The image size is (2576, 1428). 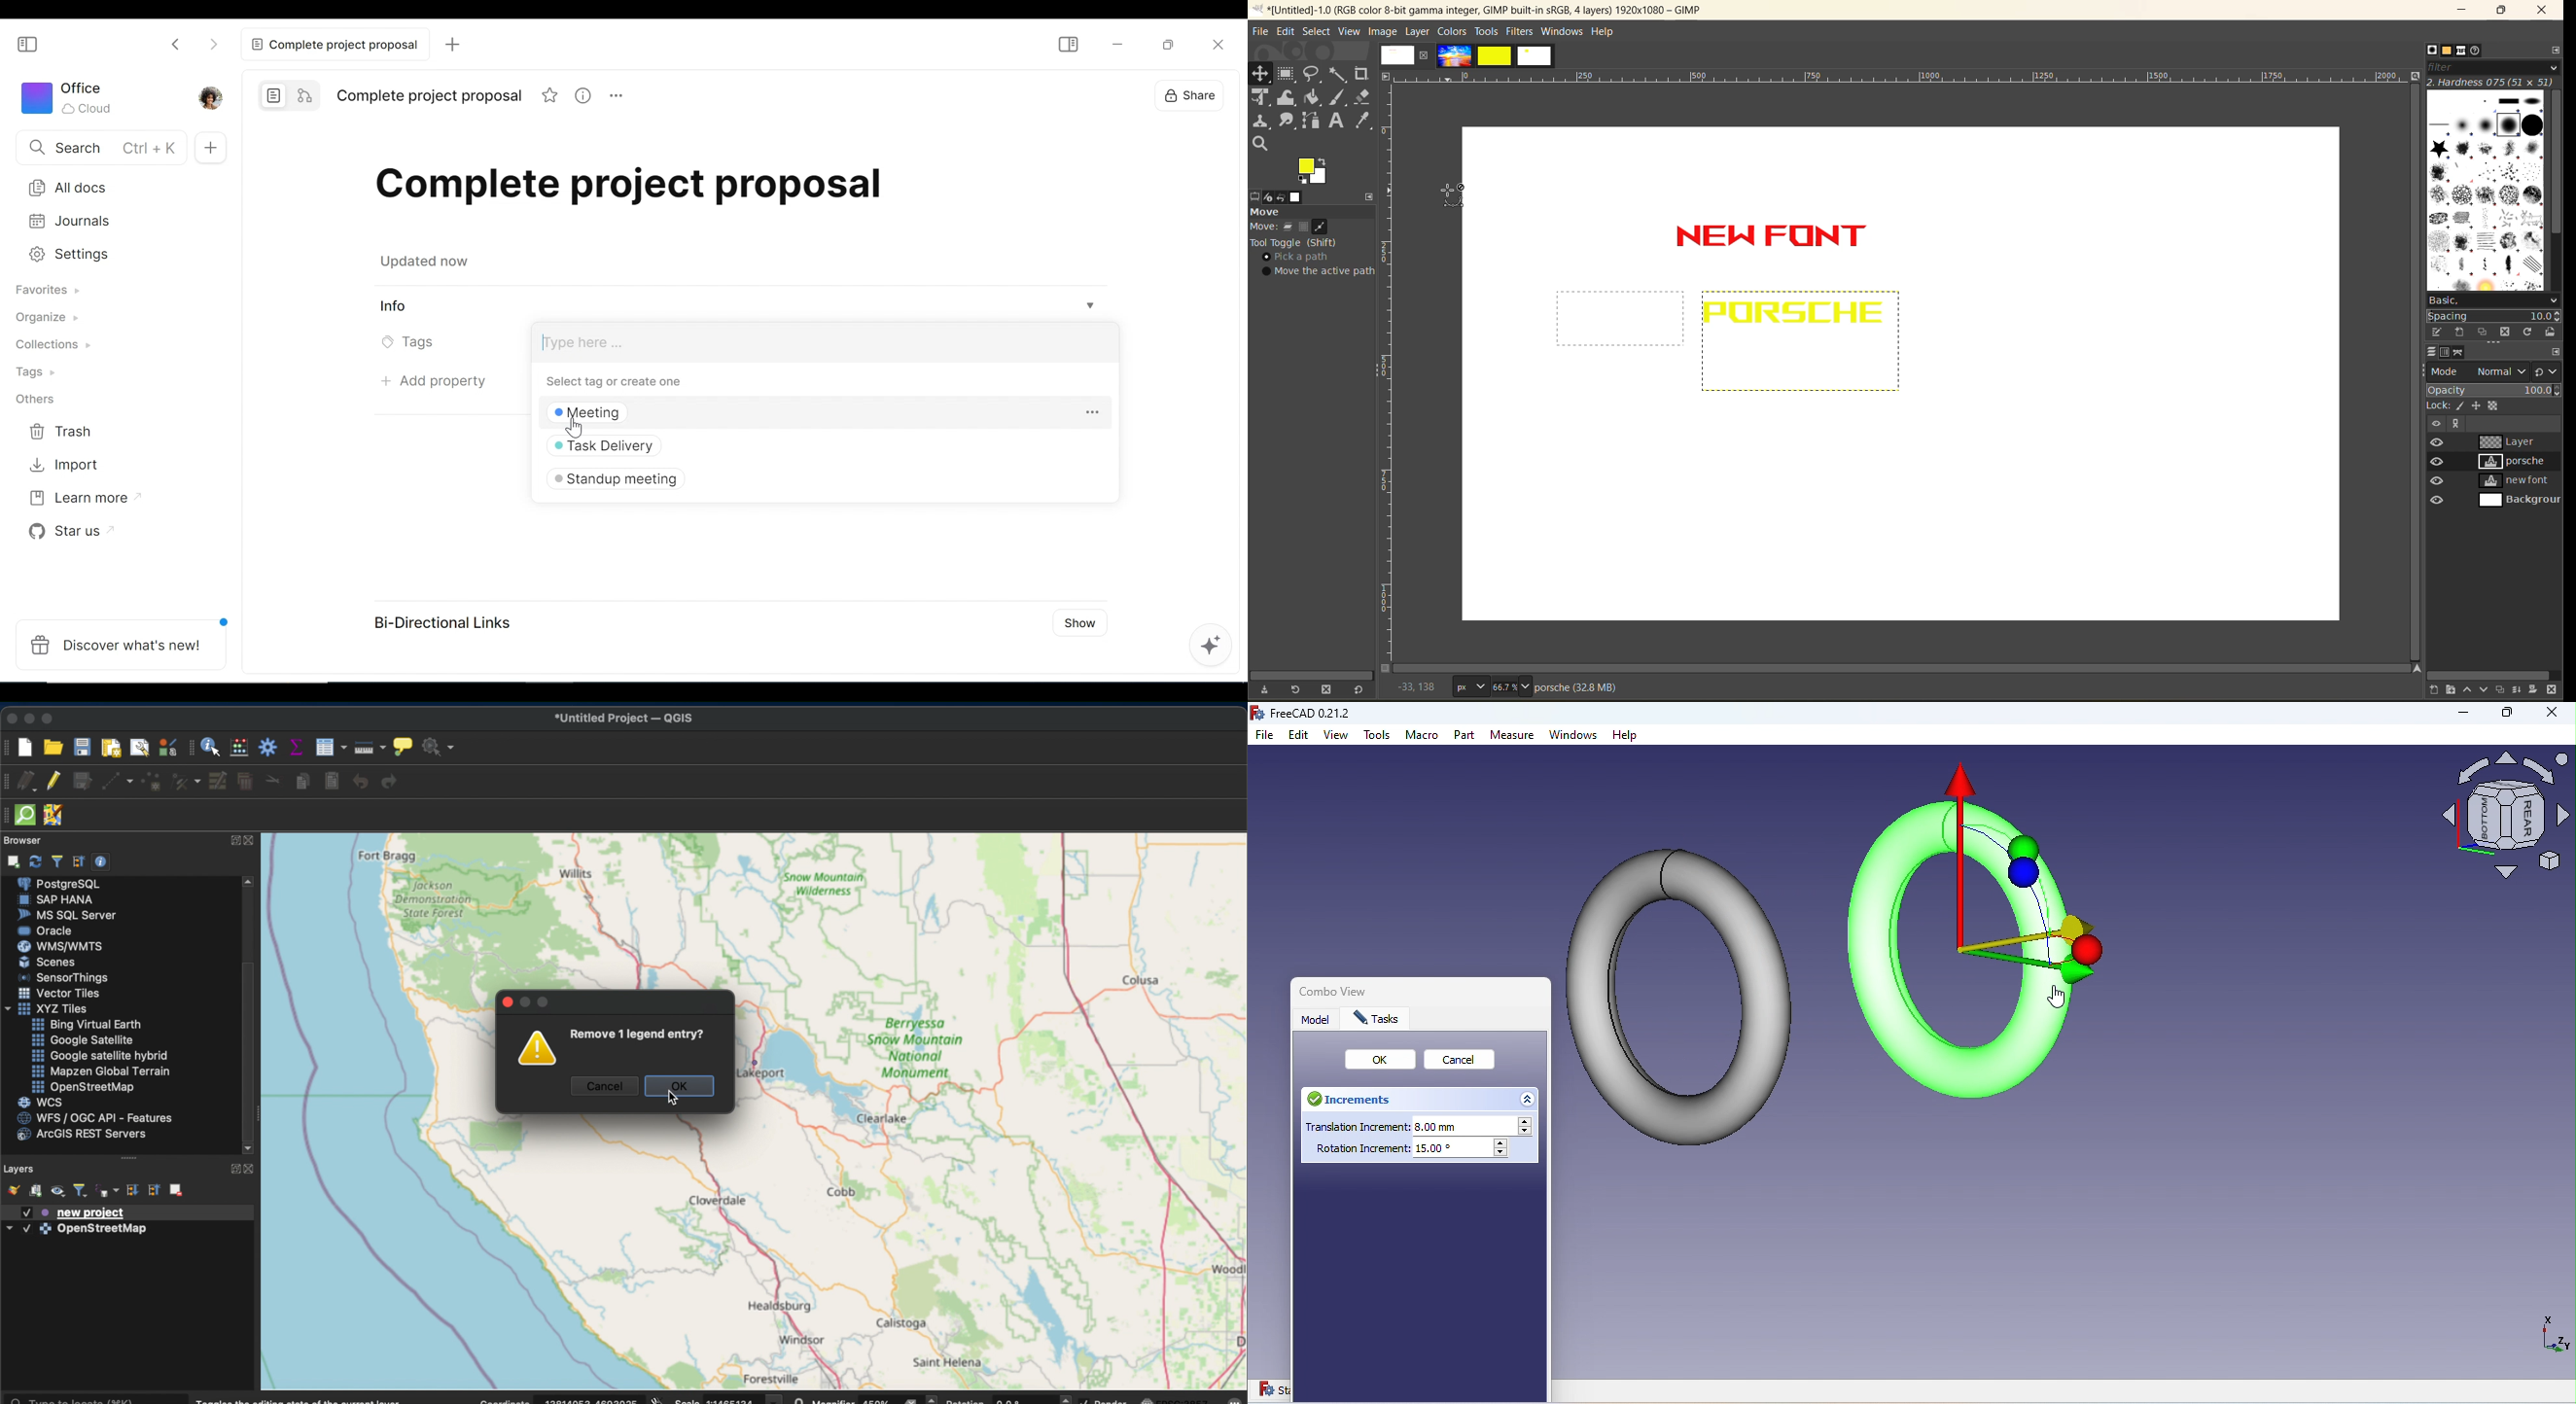 What do you see at coordinates (2538, 688) in the screenshot?
I see `add a mask` at bounding box center [2538, 688].